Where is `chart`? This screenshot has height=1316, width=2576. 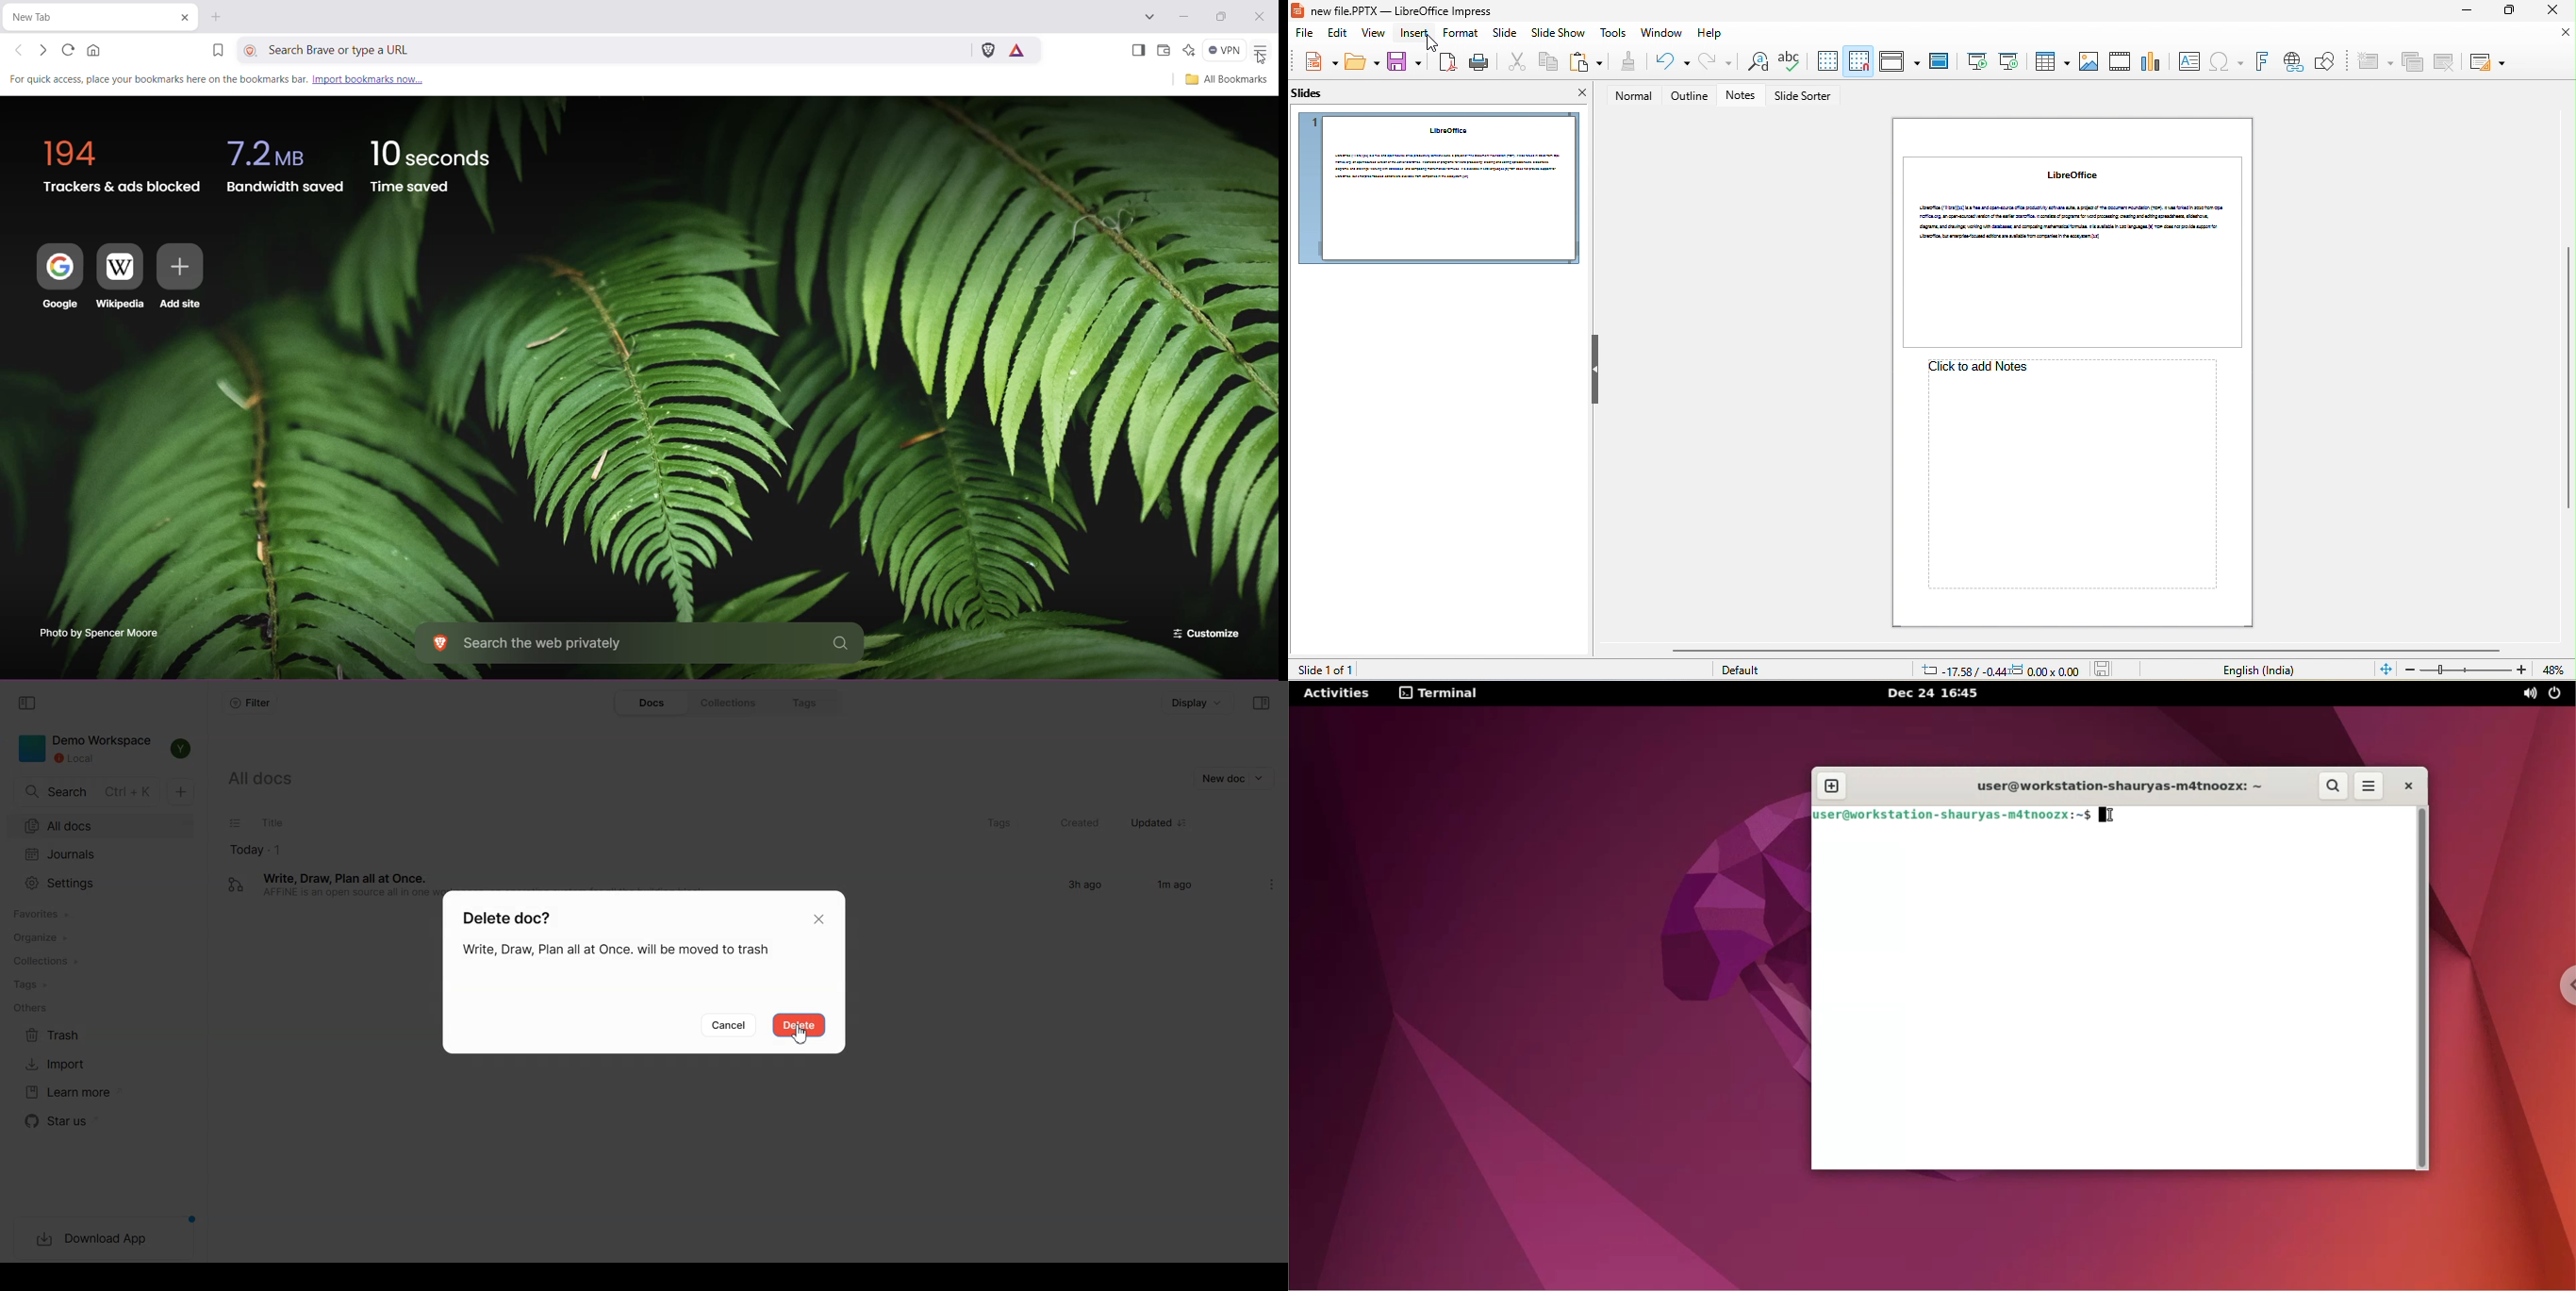 chart is located at coordinates (2153, 59).